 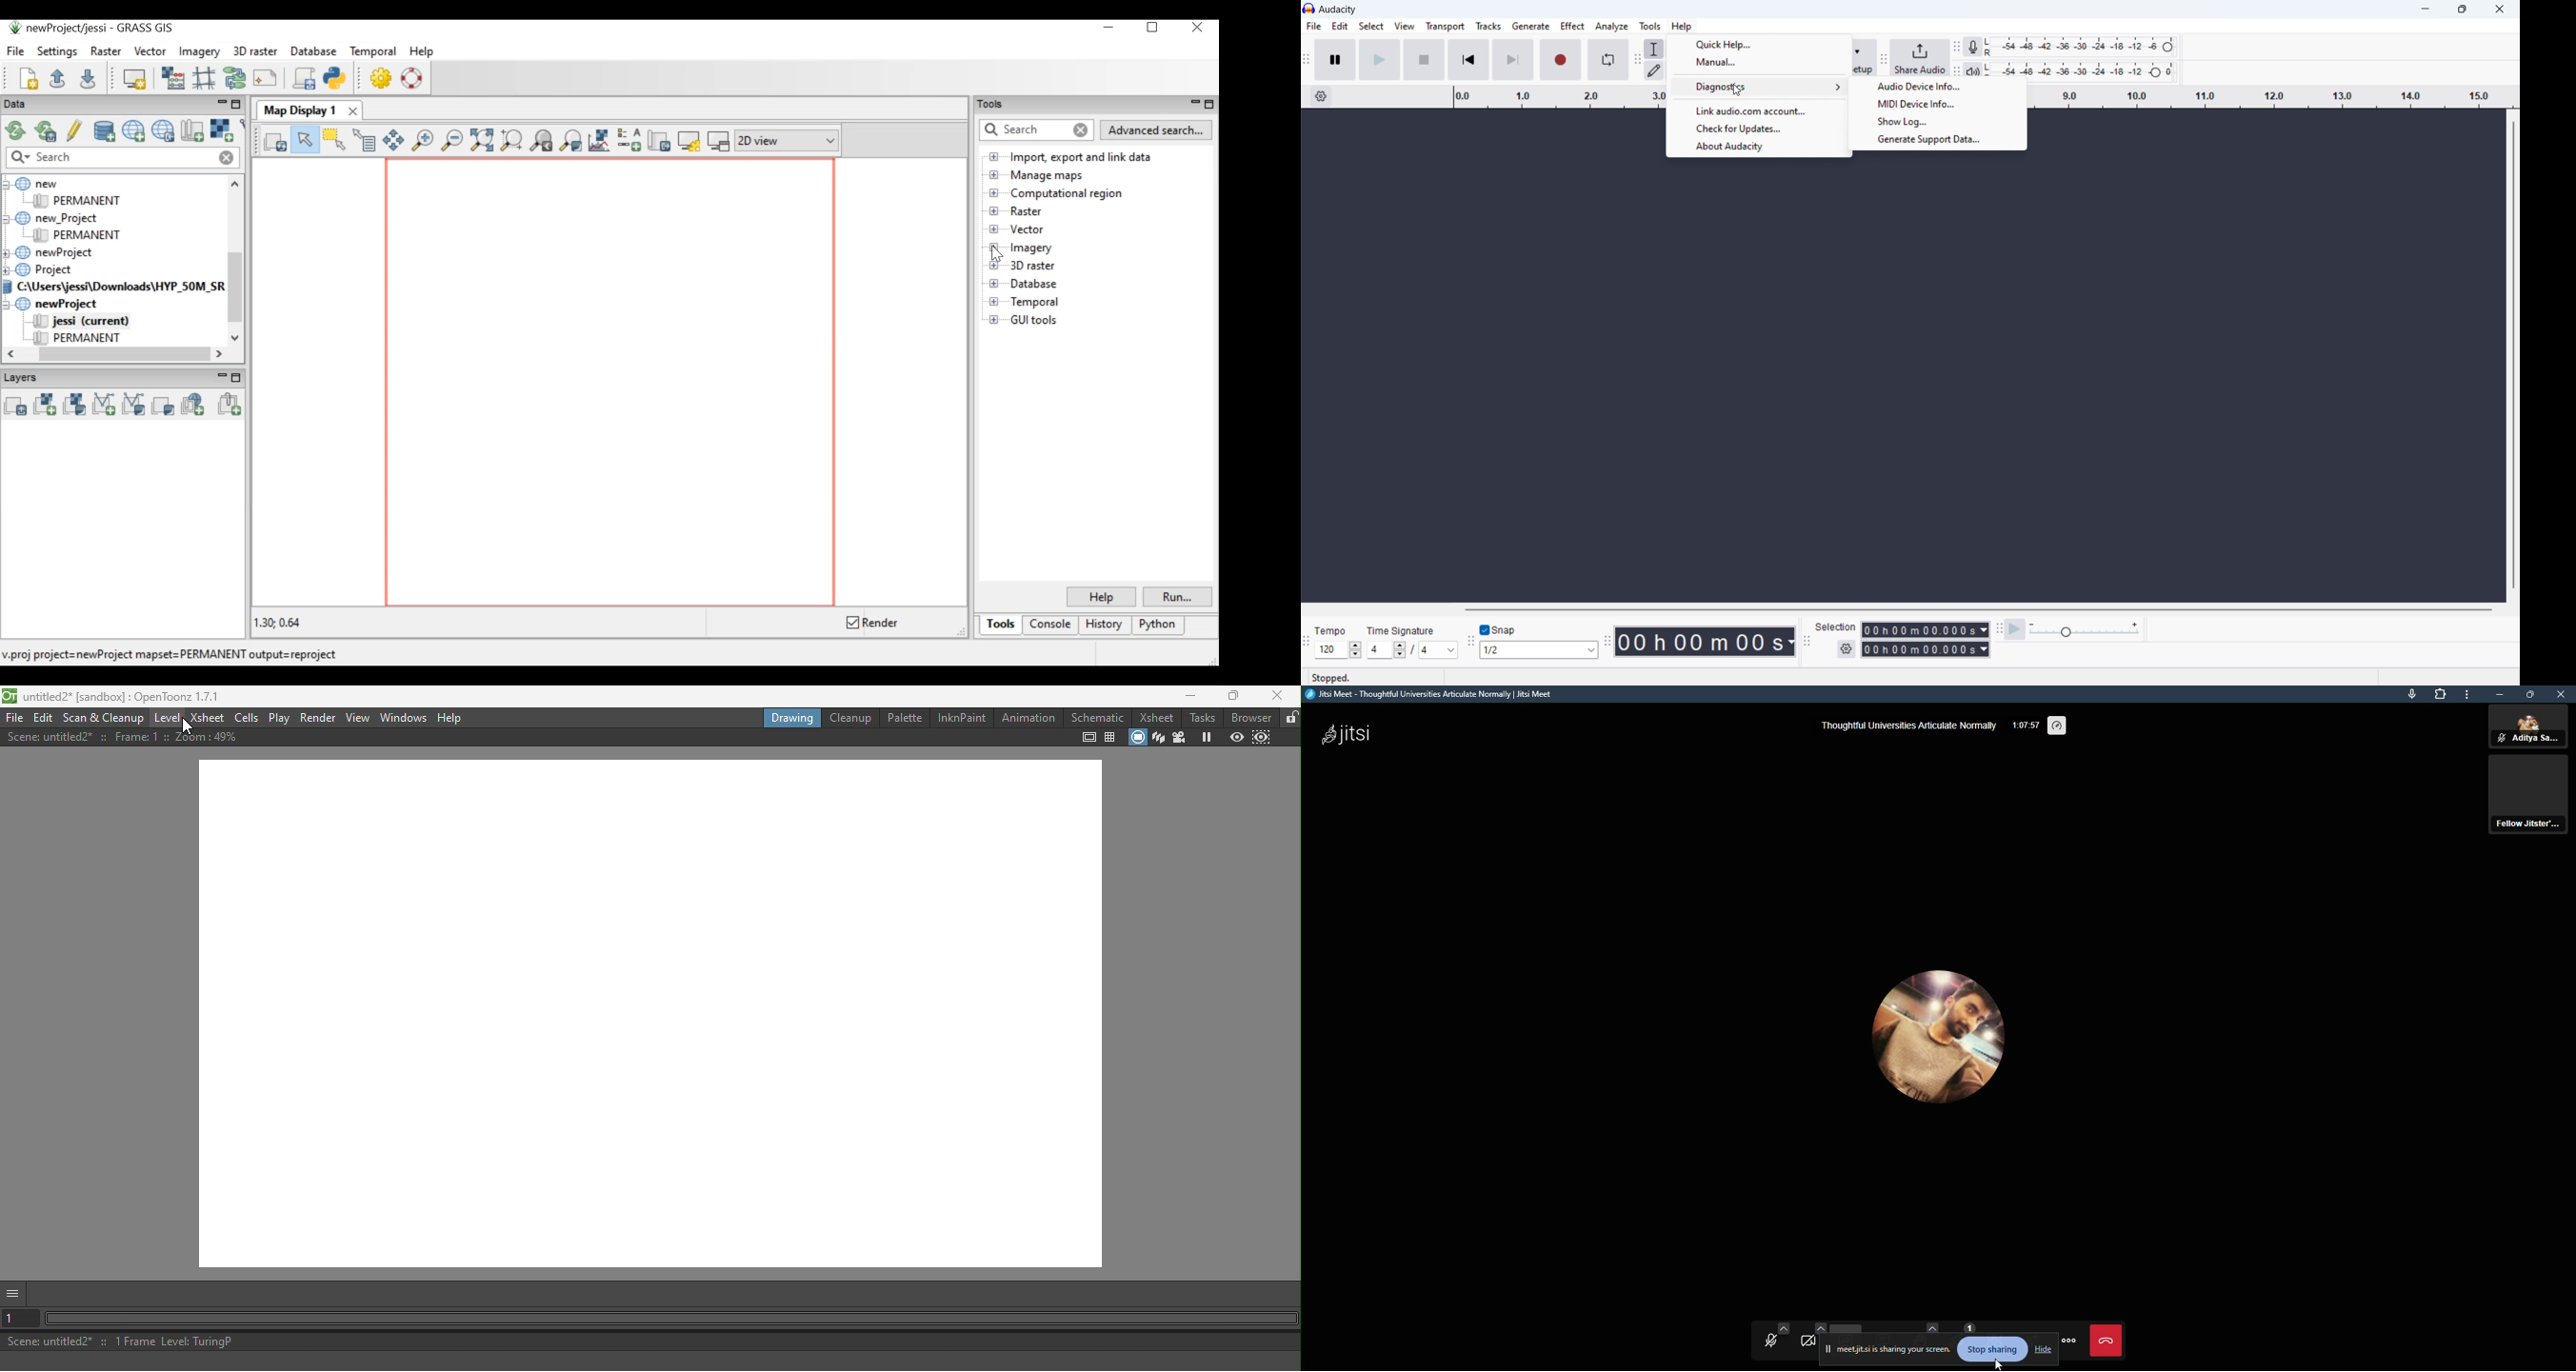 I want to click on stop sharing, so click(x=1992, y=1350).